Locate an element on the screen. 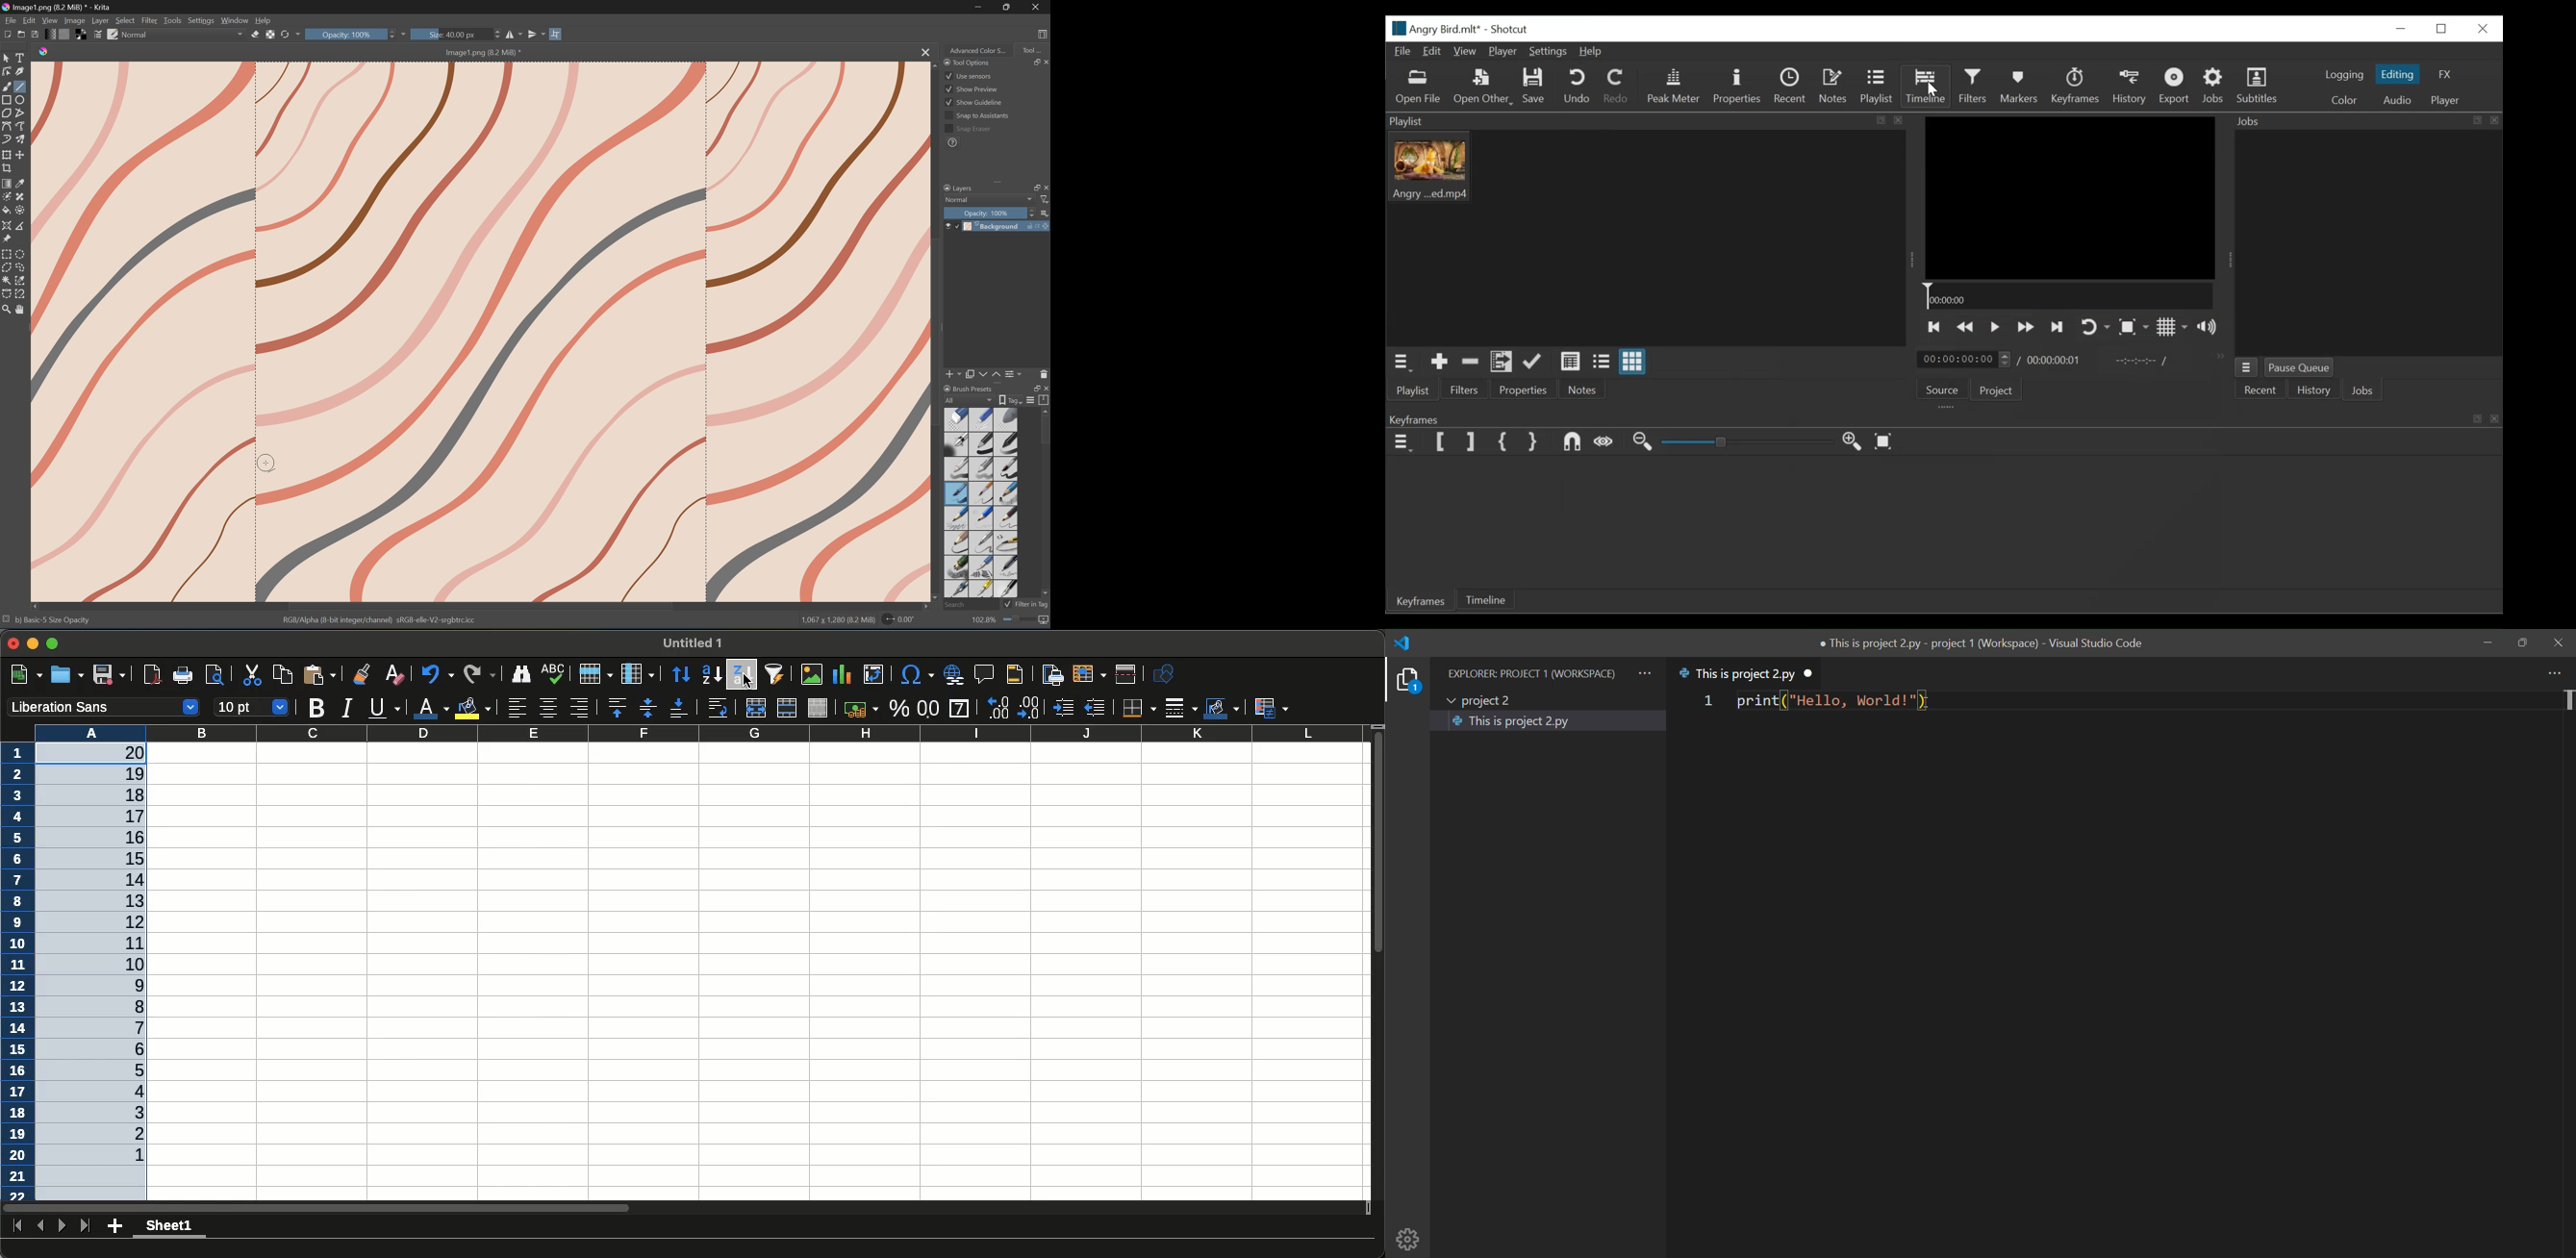 The image size is (2576, 1260). Previous sheet is located at coordinates (42, 1225).